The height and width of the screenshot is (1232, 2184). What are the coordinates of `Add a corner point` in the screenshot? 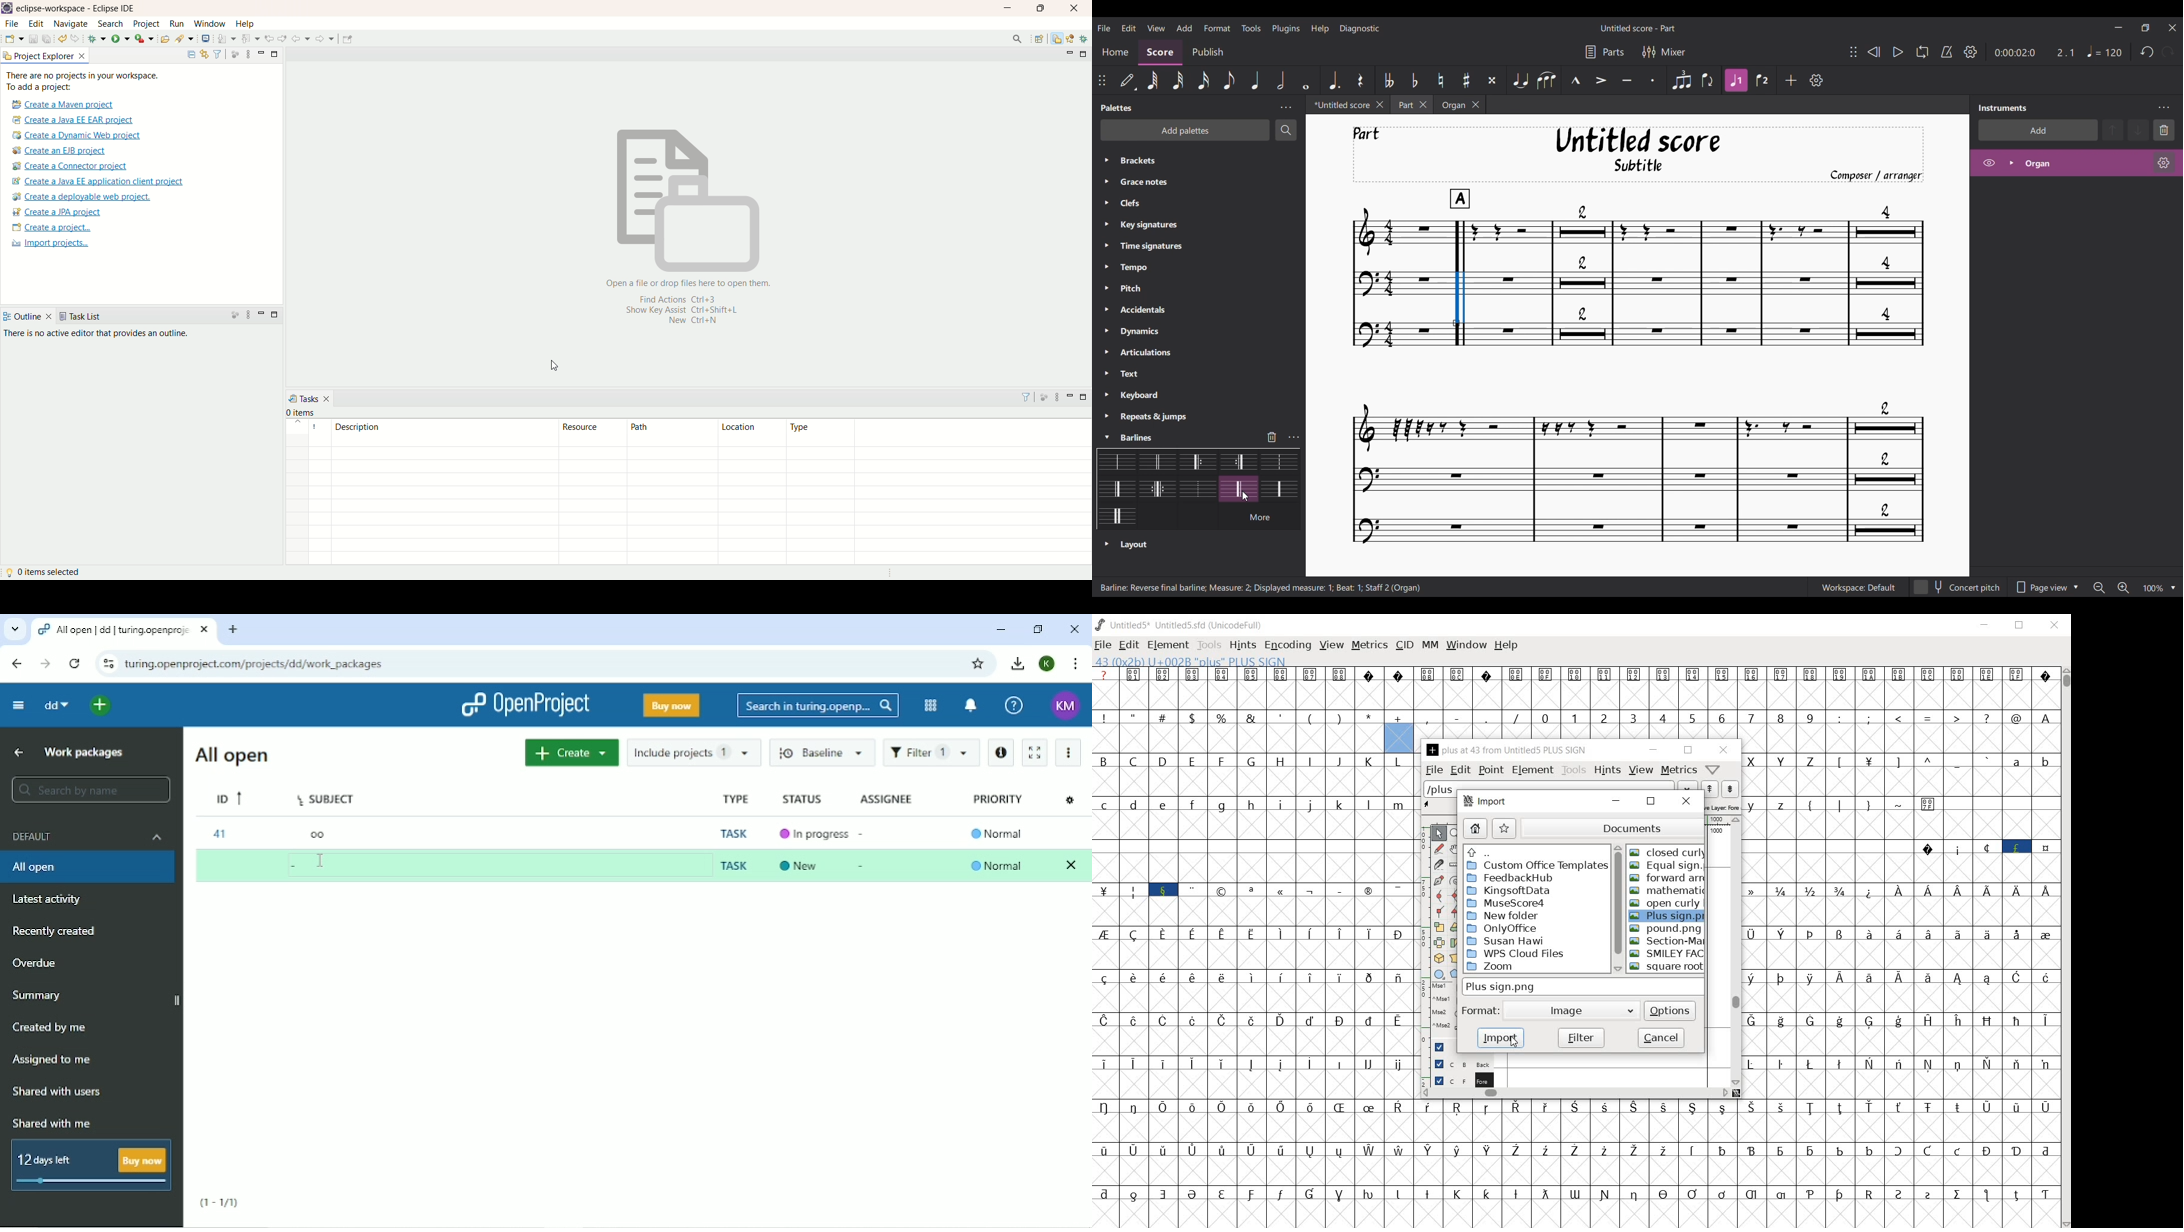 It's located at (1454, 911).